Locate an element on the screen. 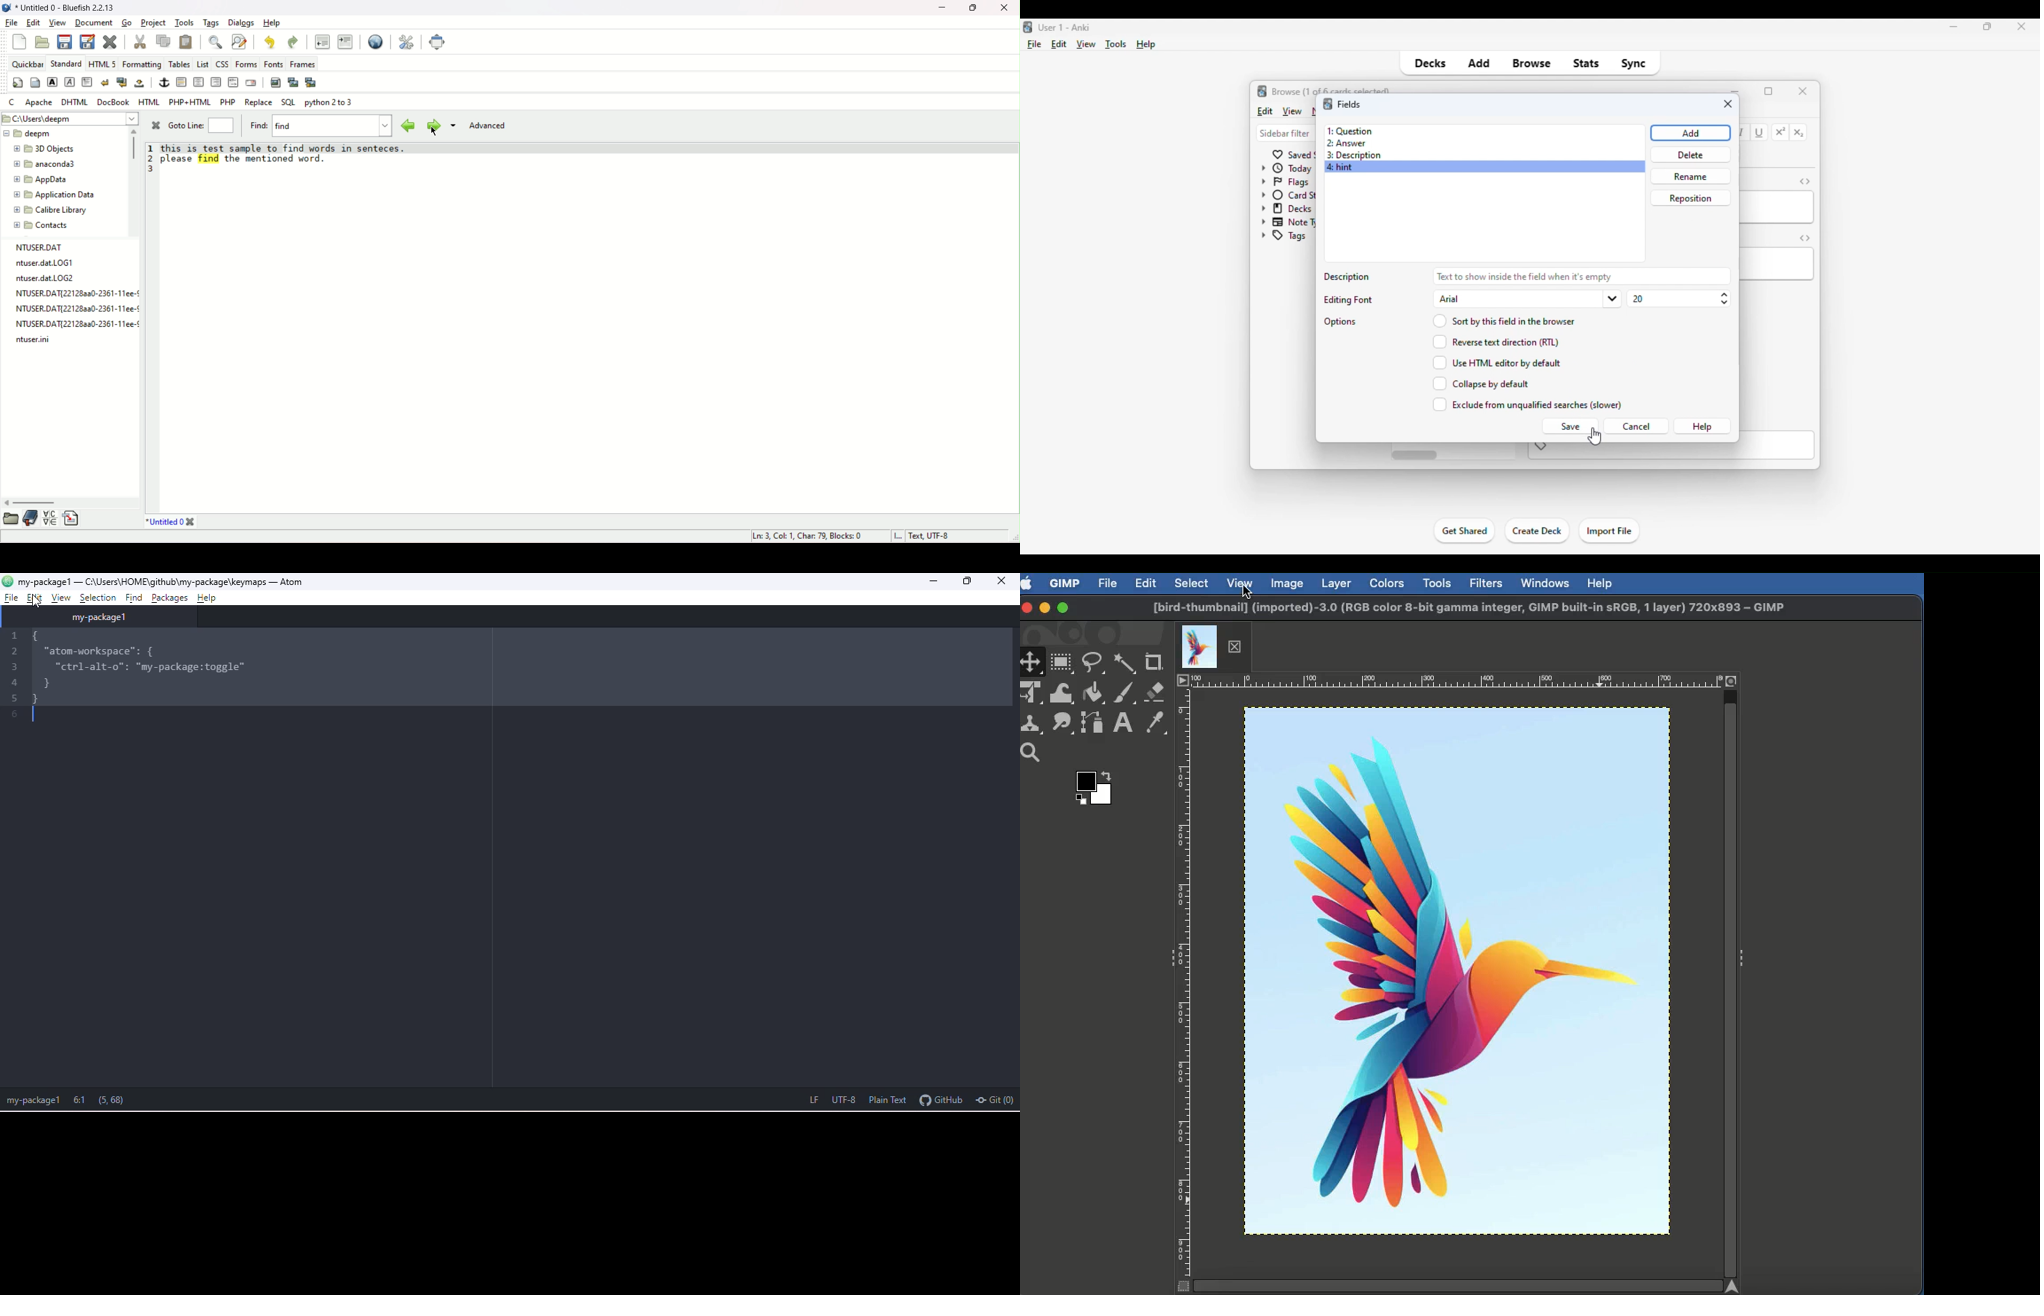 Image resolution: width=2044 pixels, height=1316 pixels. edit is located at coordinates (1059, 44).